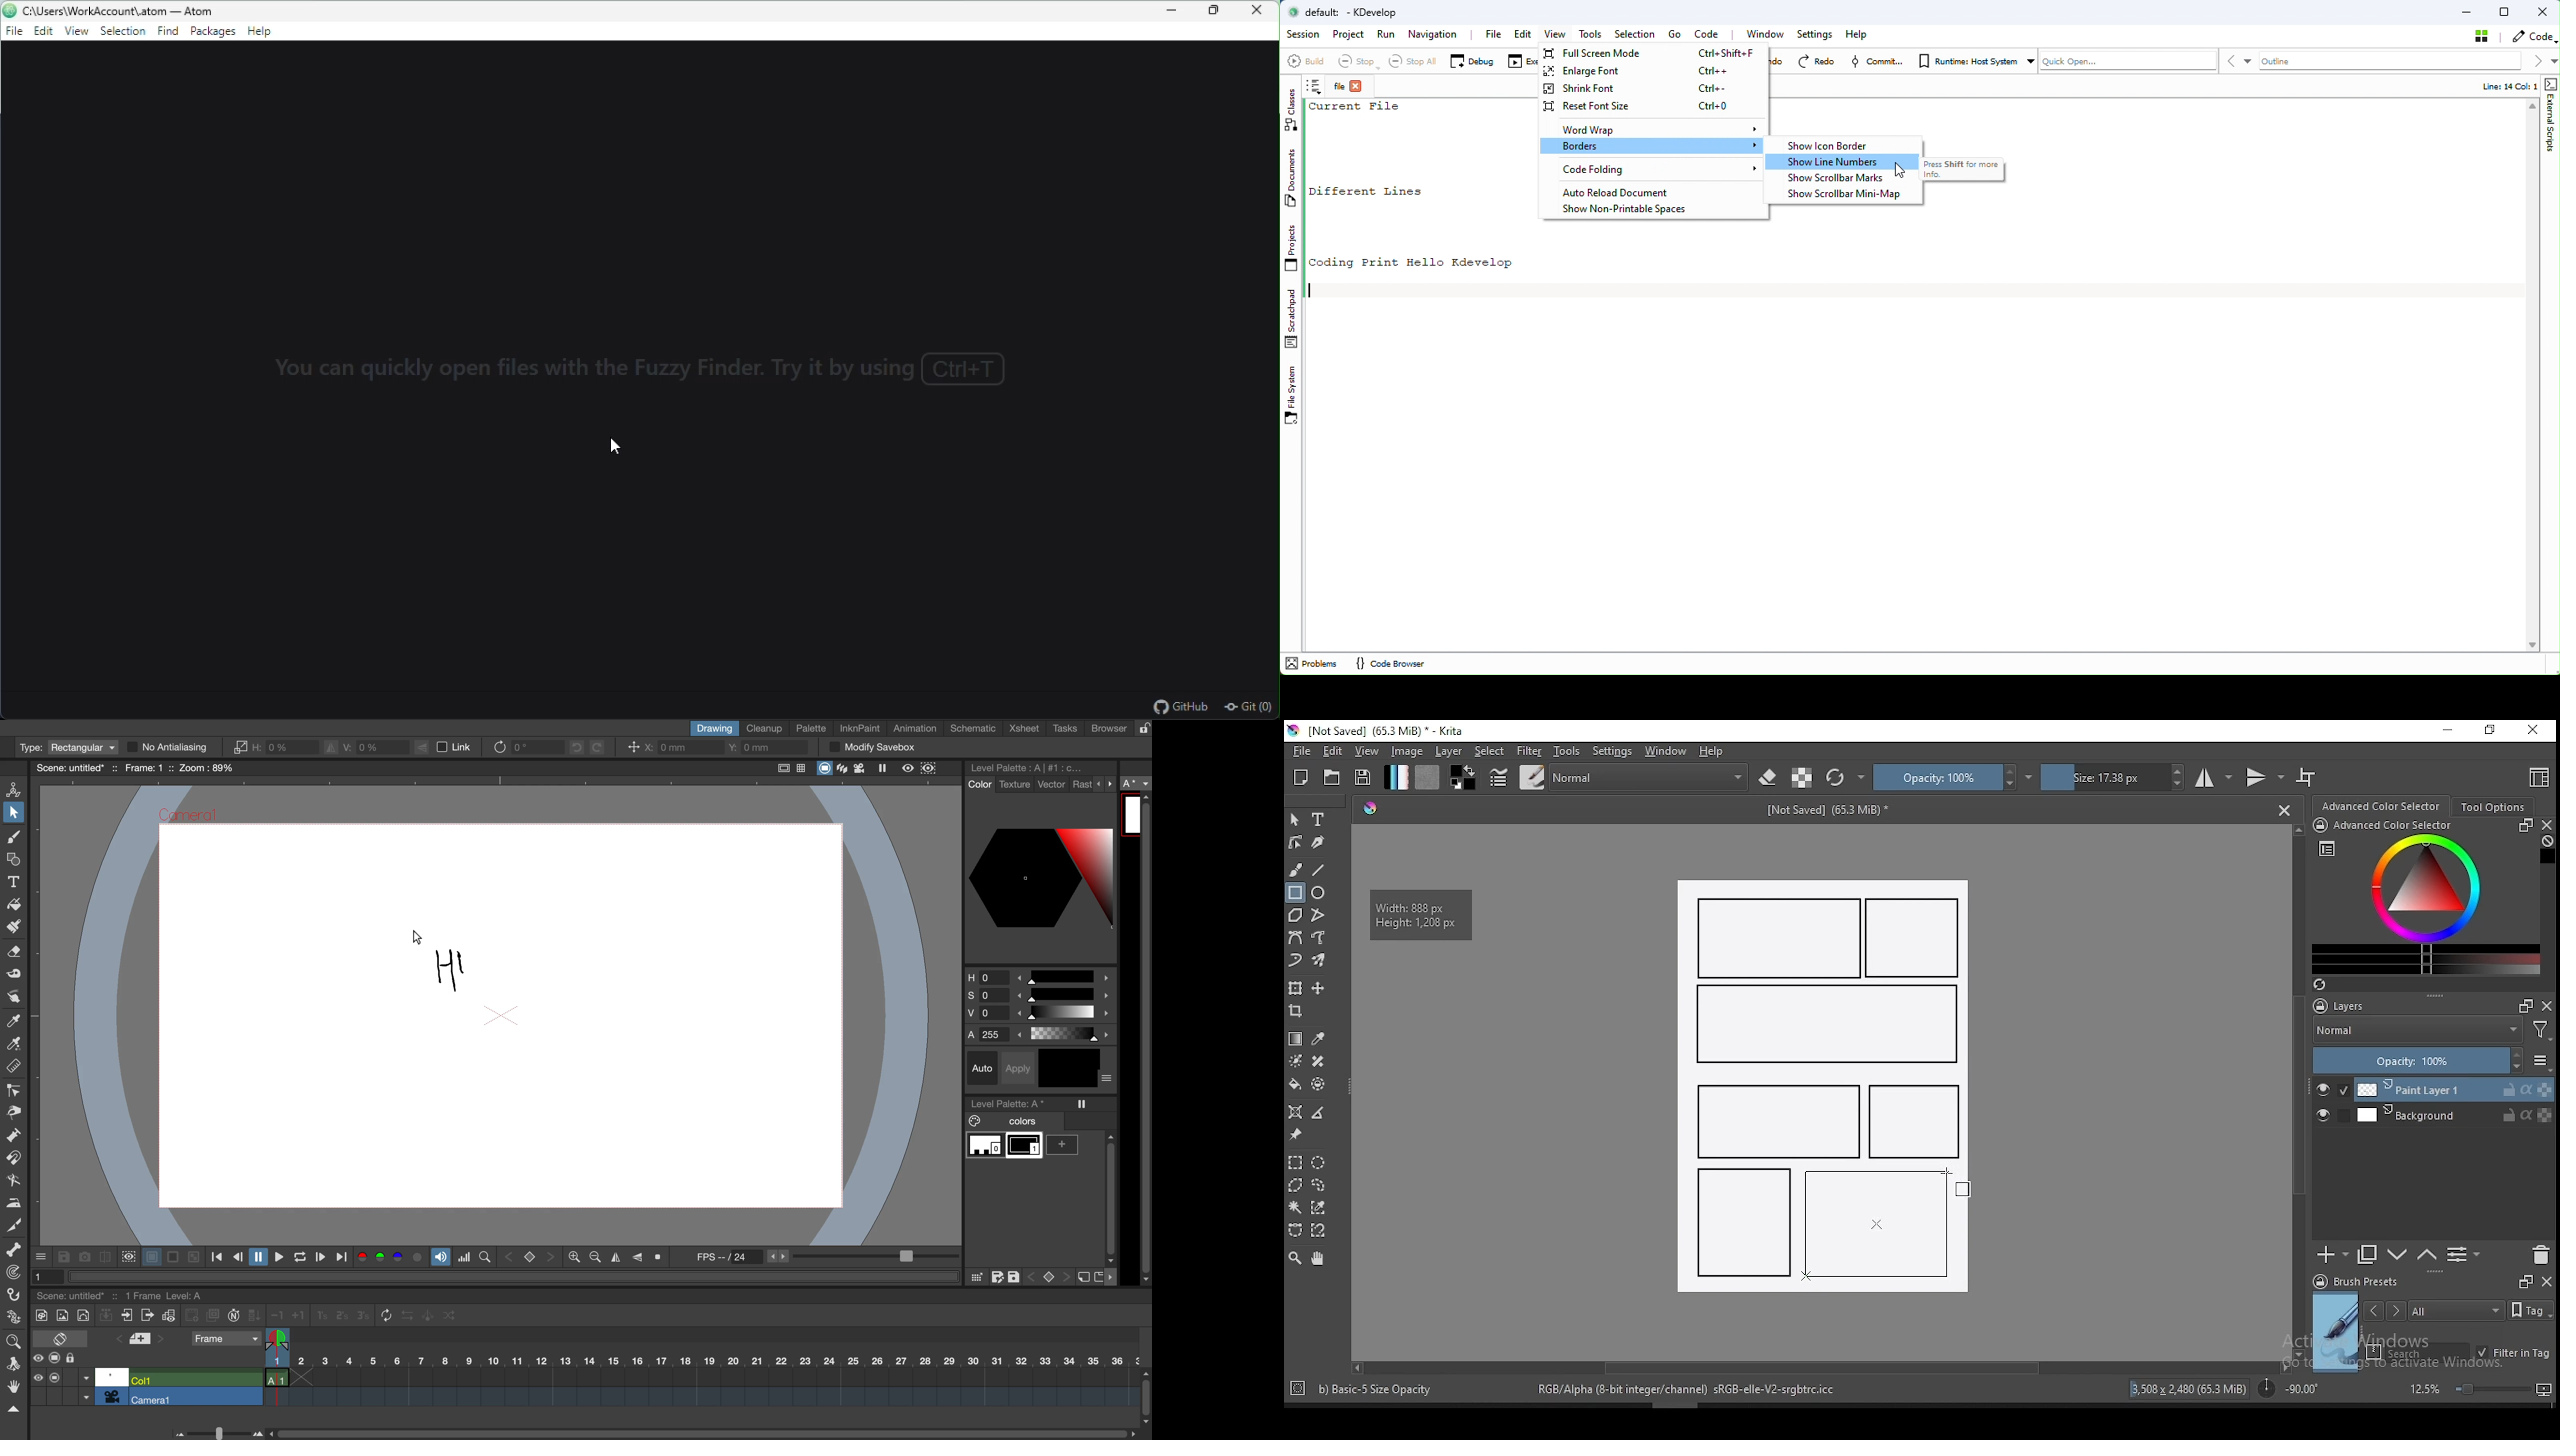  Describe the element at coordinates (1849, 196) in the screenshot. I see `Minimap` at that location.